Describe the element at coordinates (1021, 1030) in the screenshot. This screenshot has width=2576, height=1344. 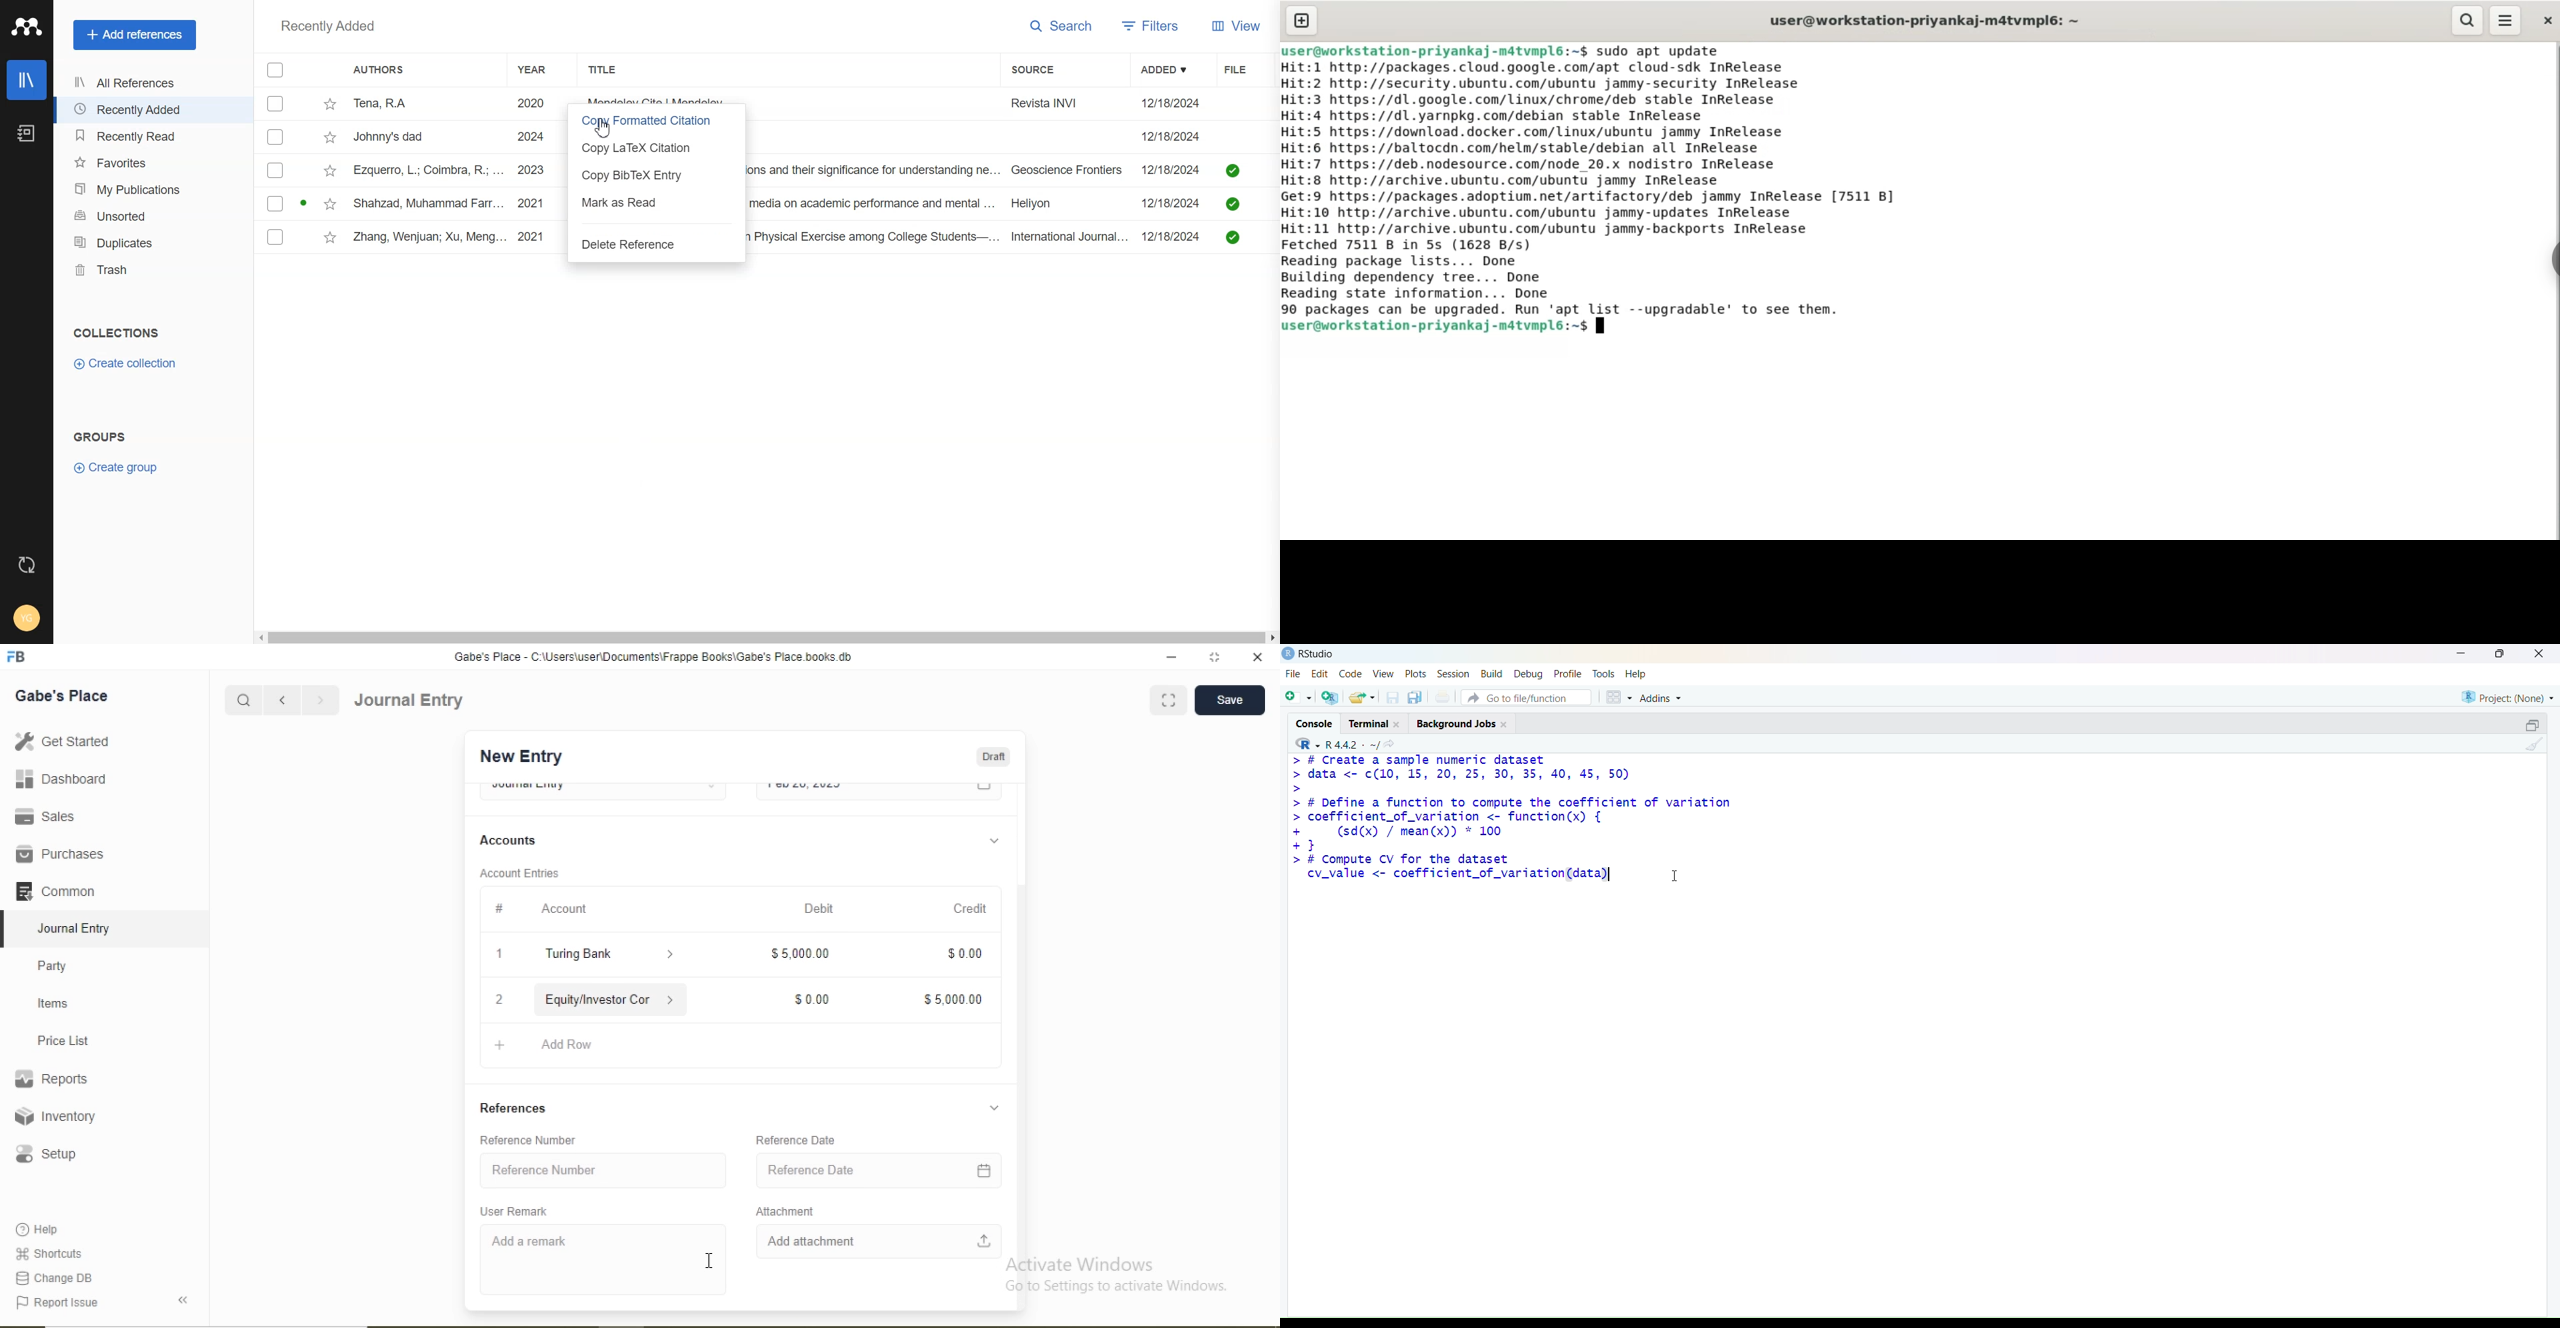
I see `Scroll bar` at that location.